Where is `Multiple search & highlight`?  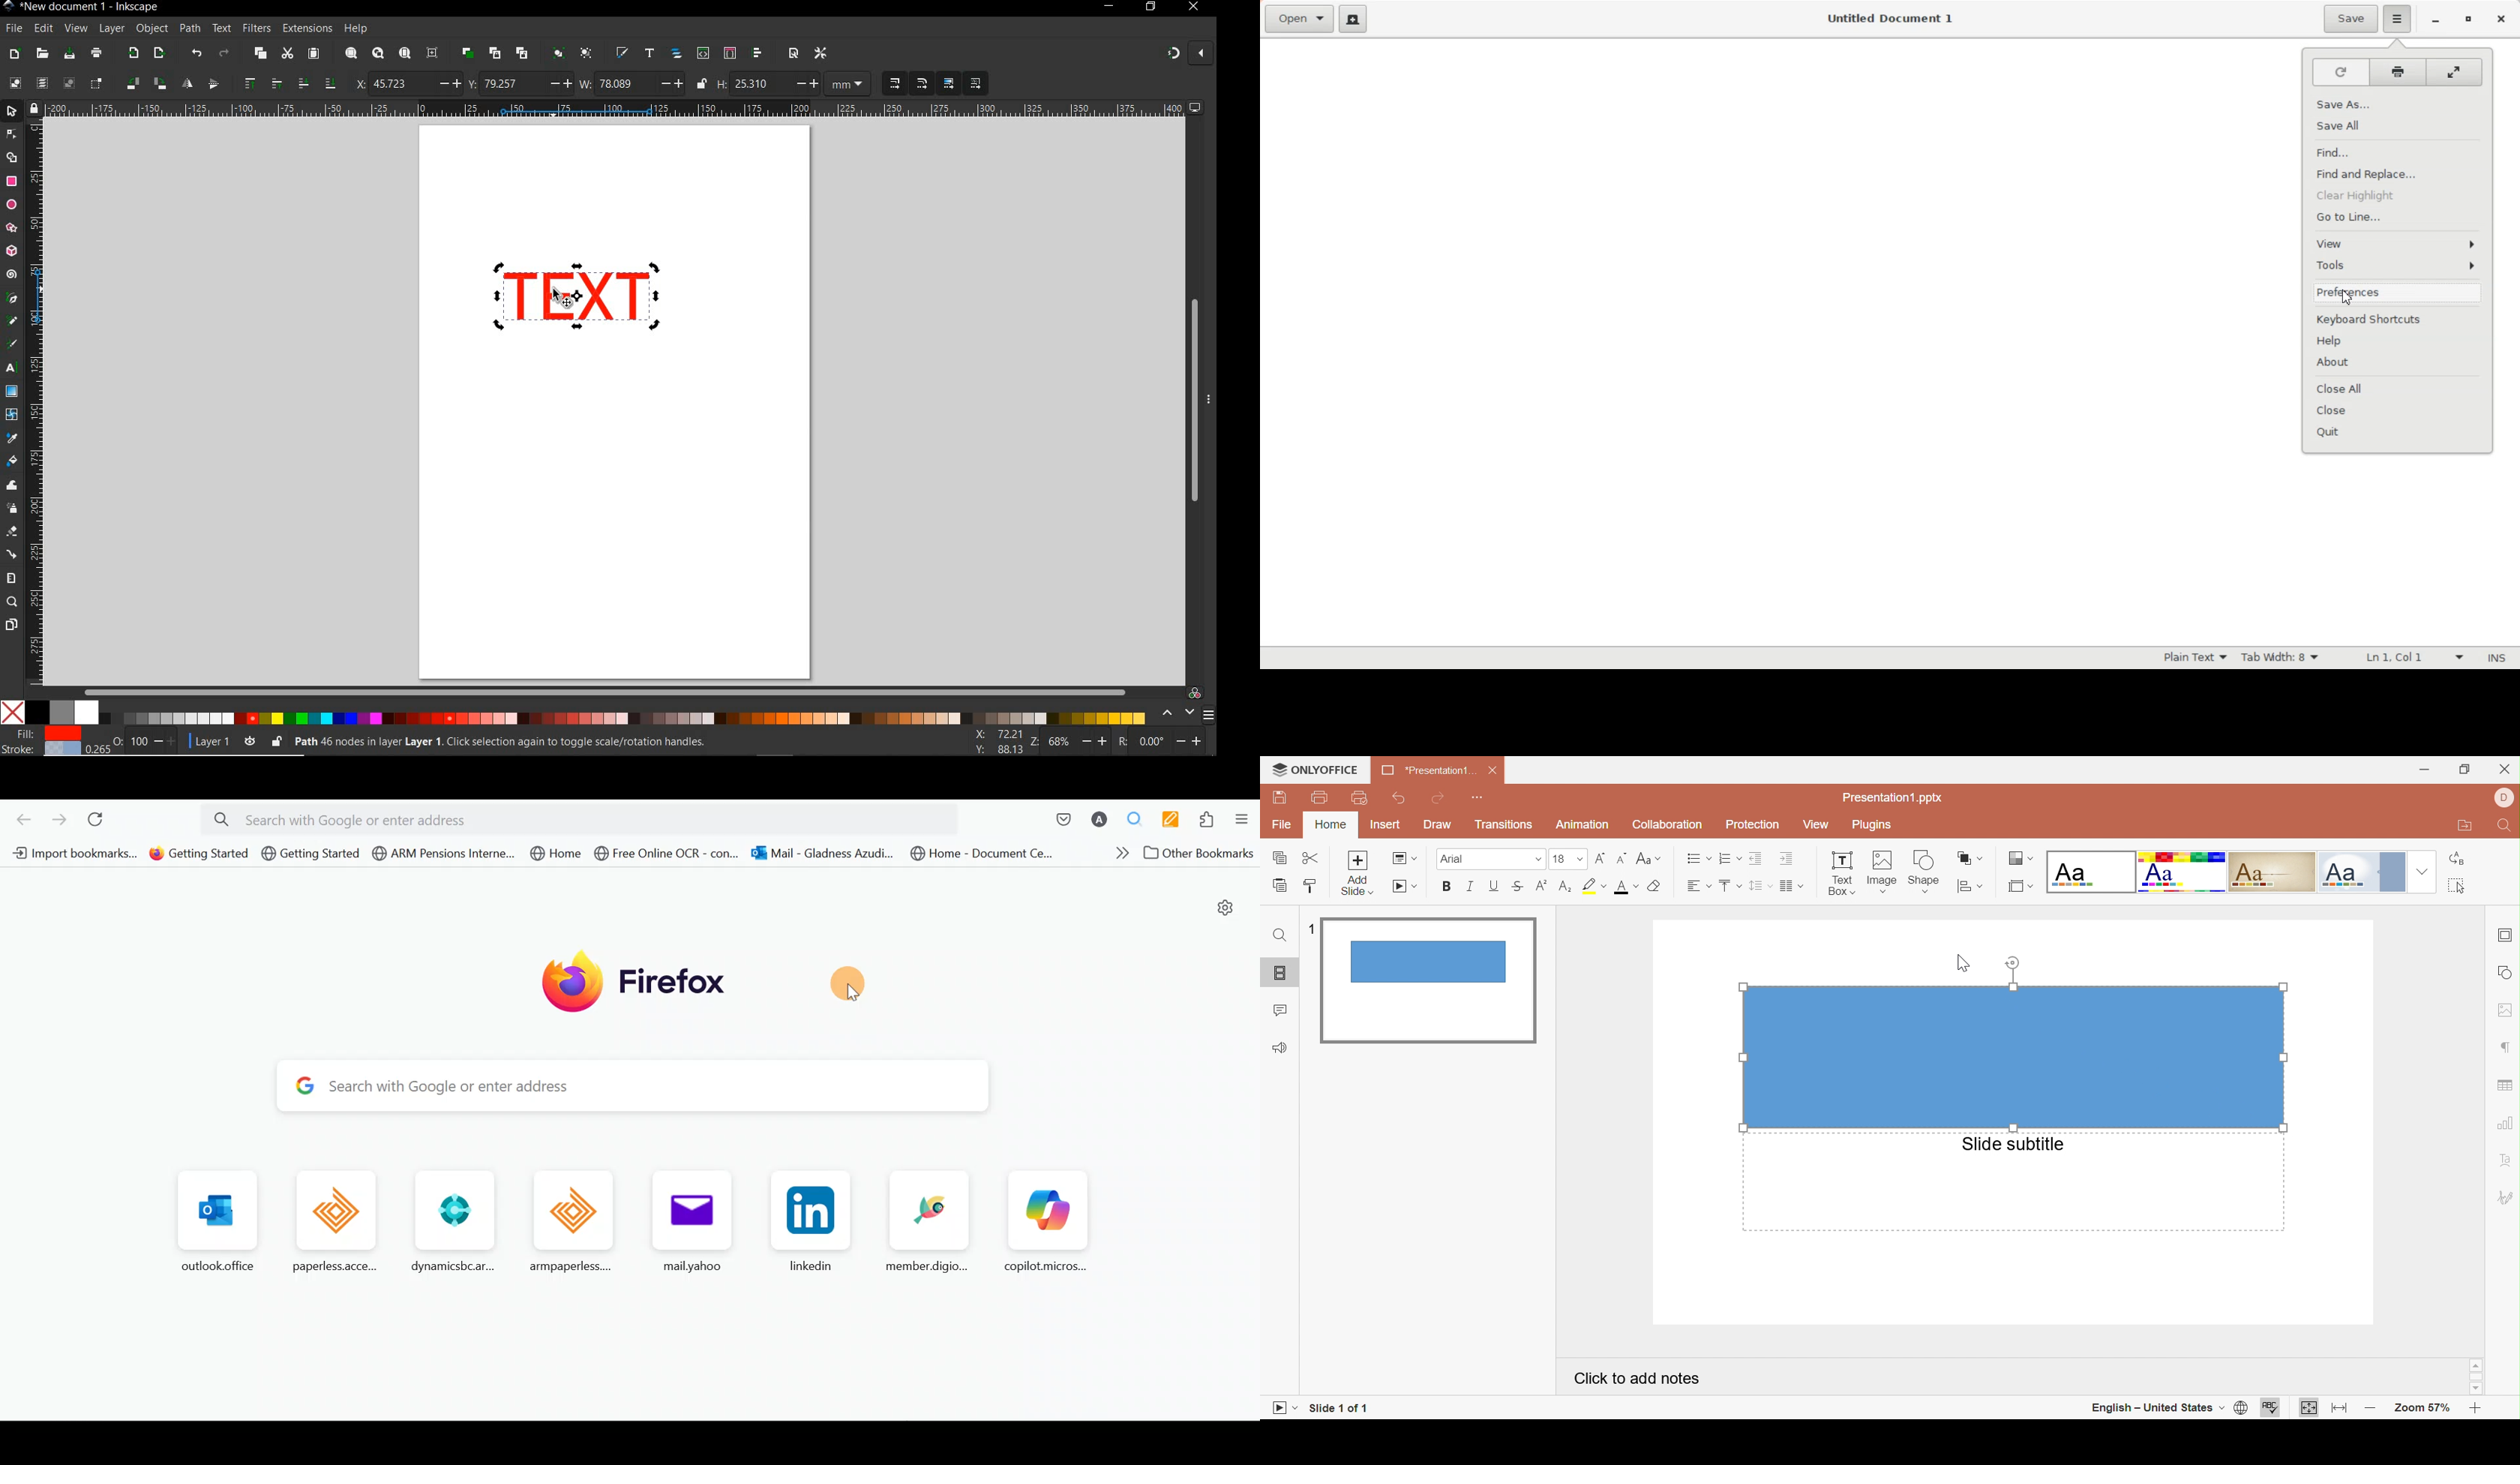 Multiple search & highlight is located at coordinates (1136, 816).